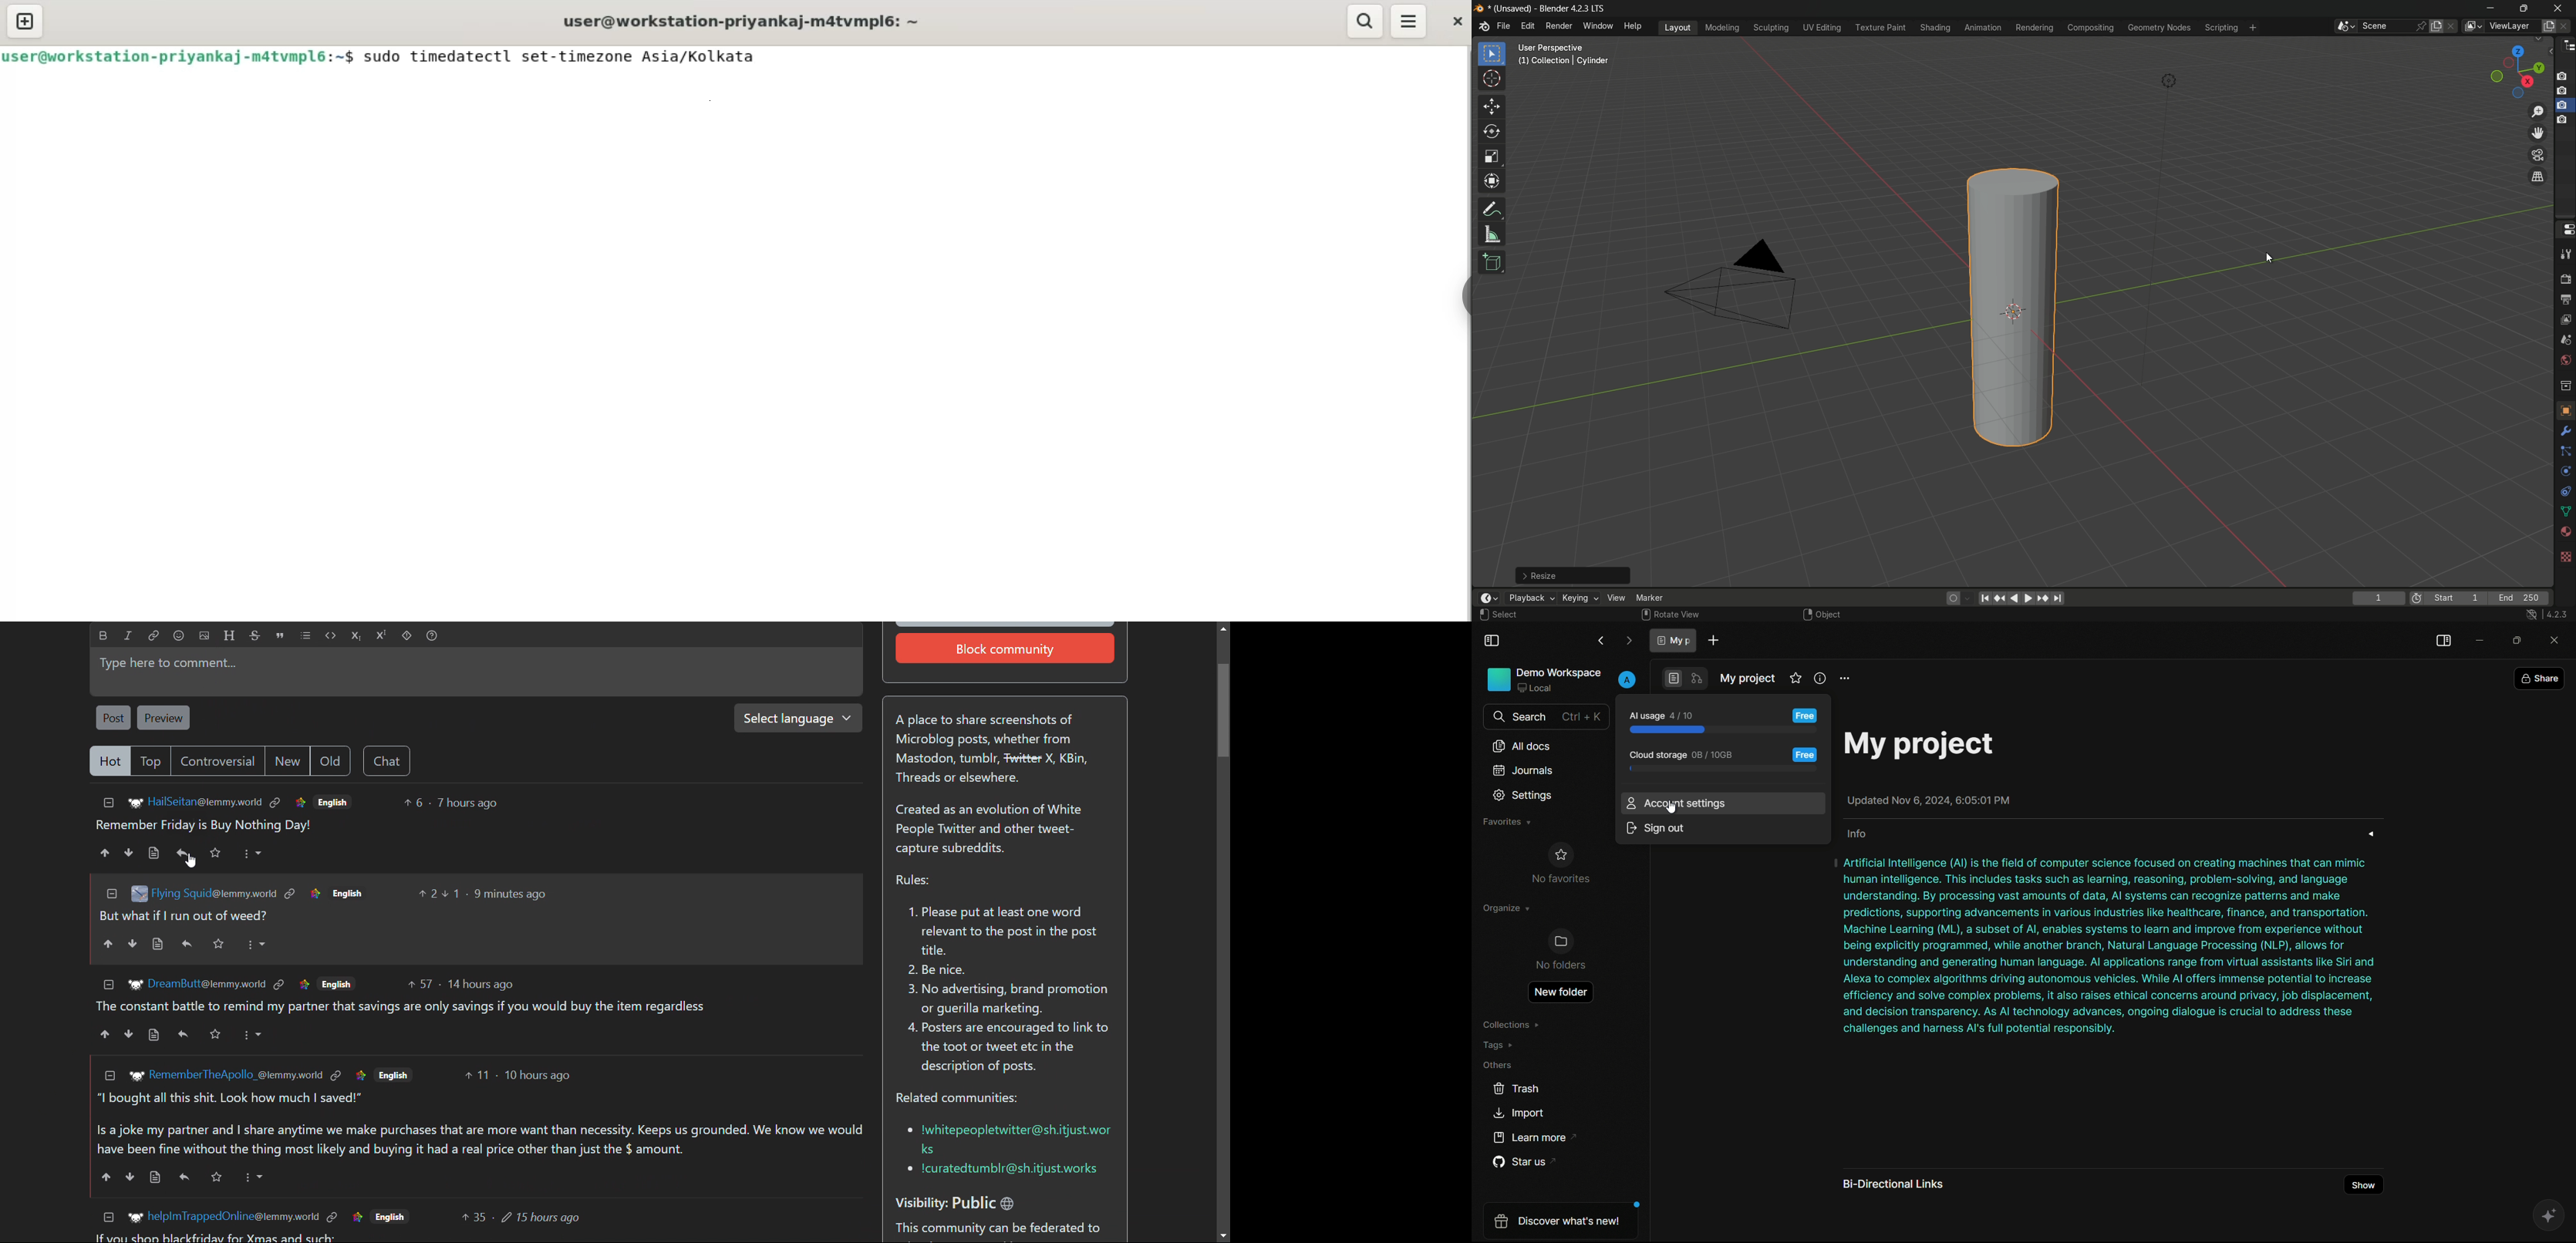  I want to click on collapse, so click(112, 893).